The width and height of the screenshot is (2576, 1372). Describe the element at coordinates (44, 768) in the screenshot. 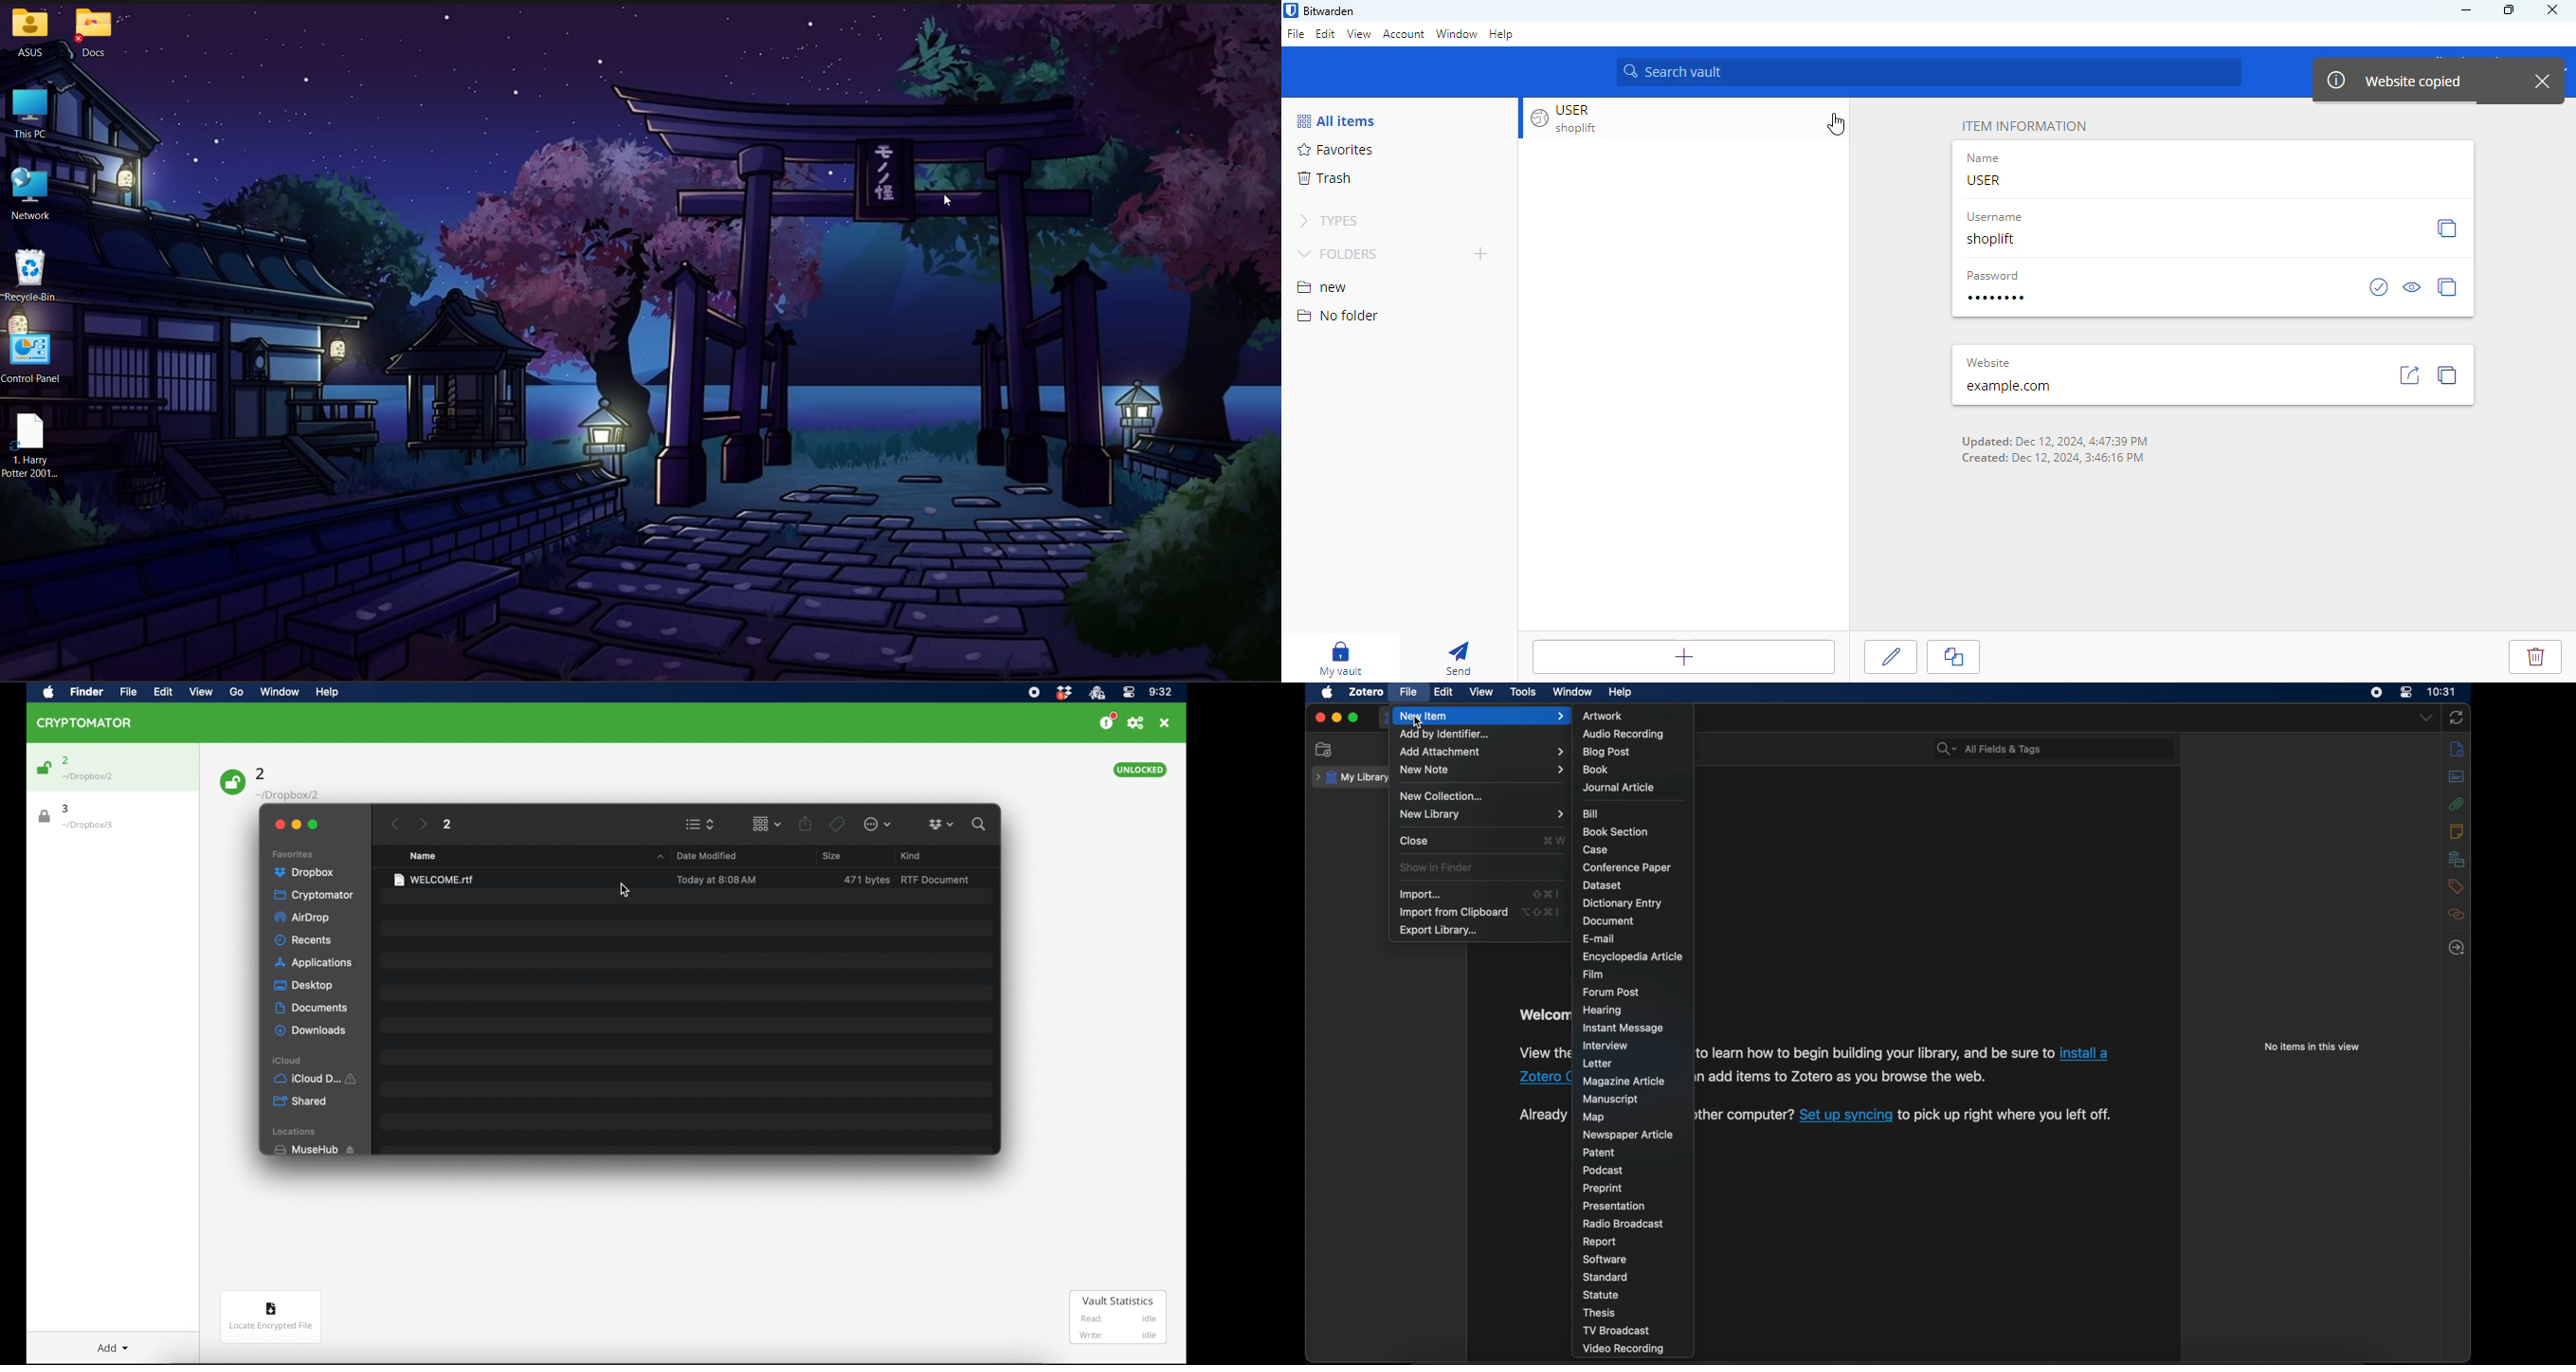

I see `unlock icon` at that location.